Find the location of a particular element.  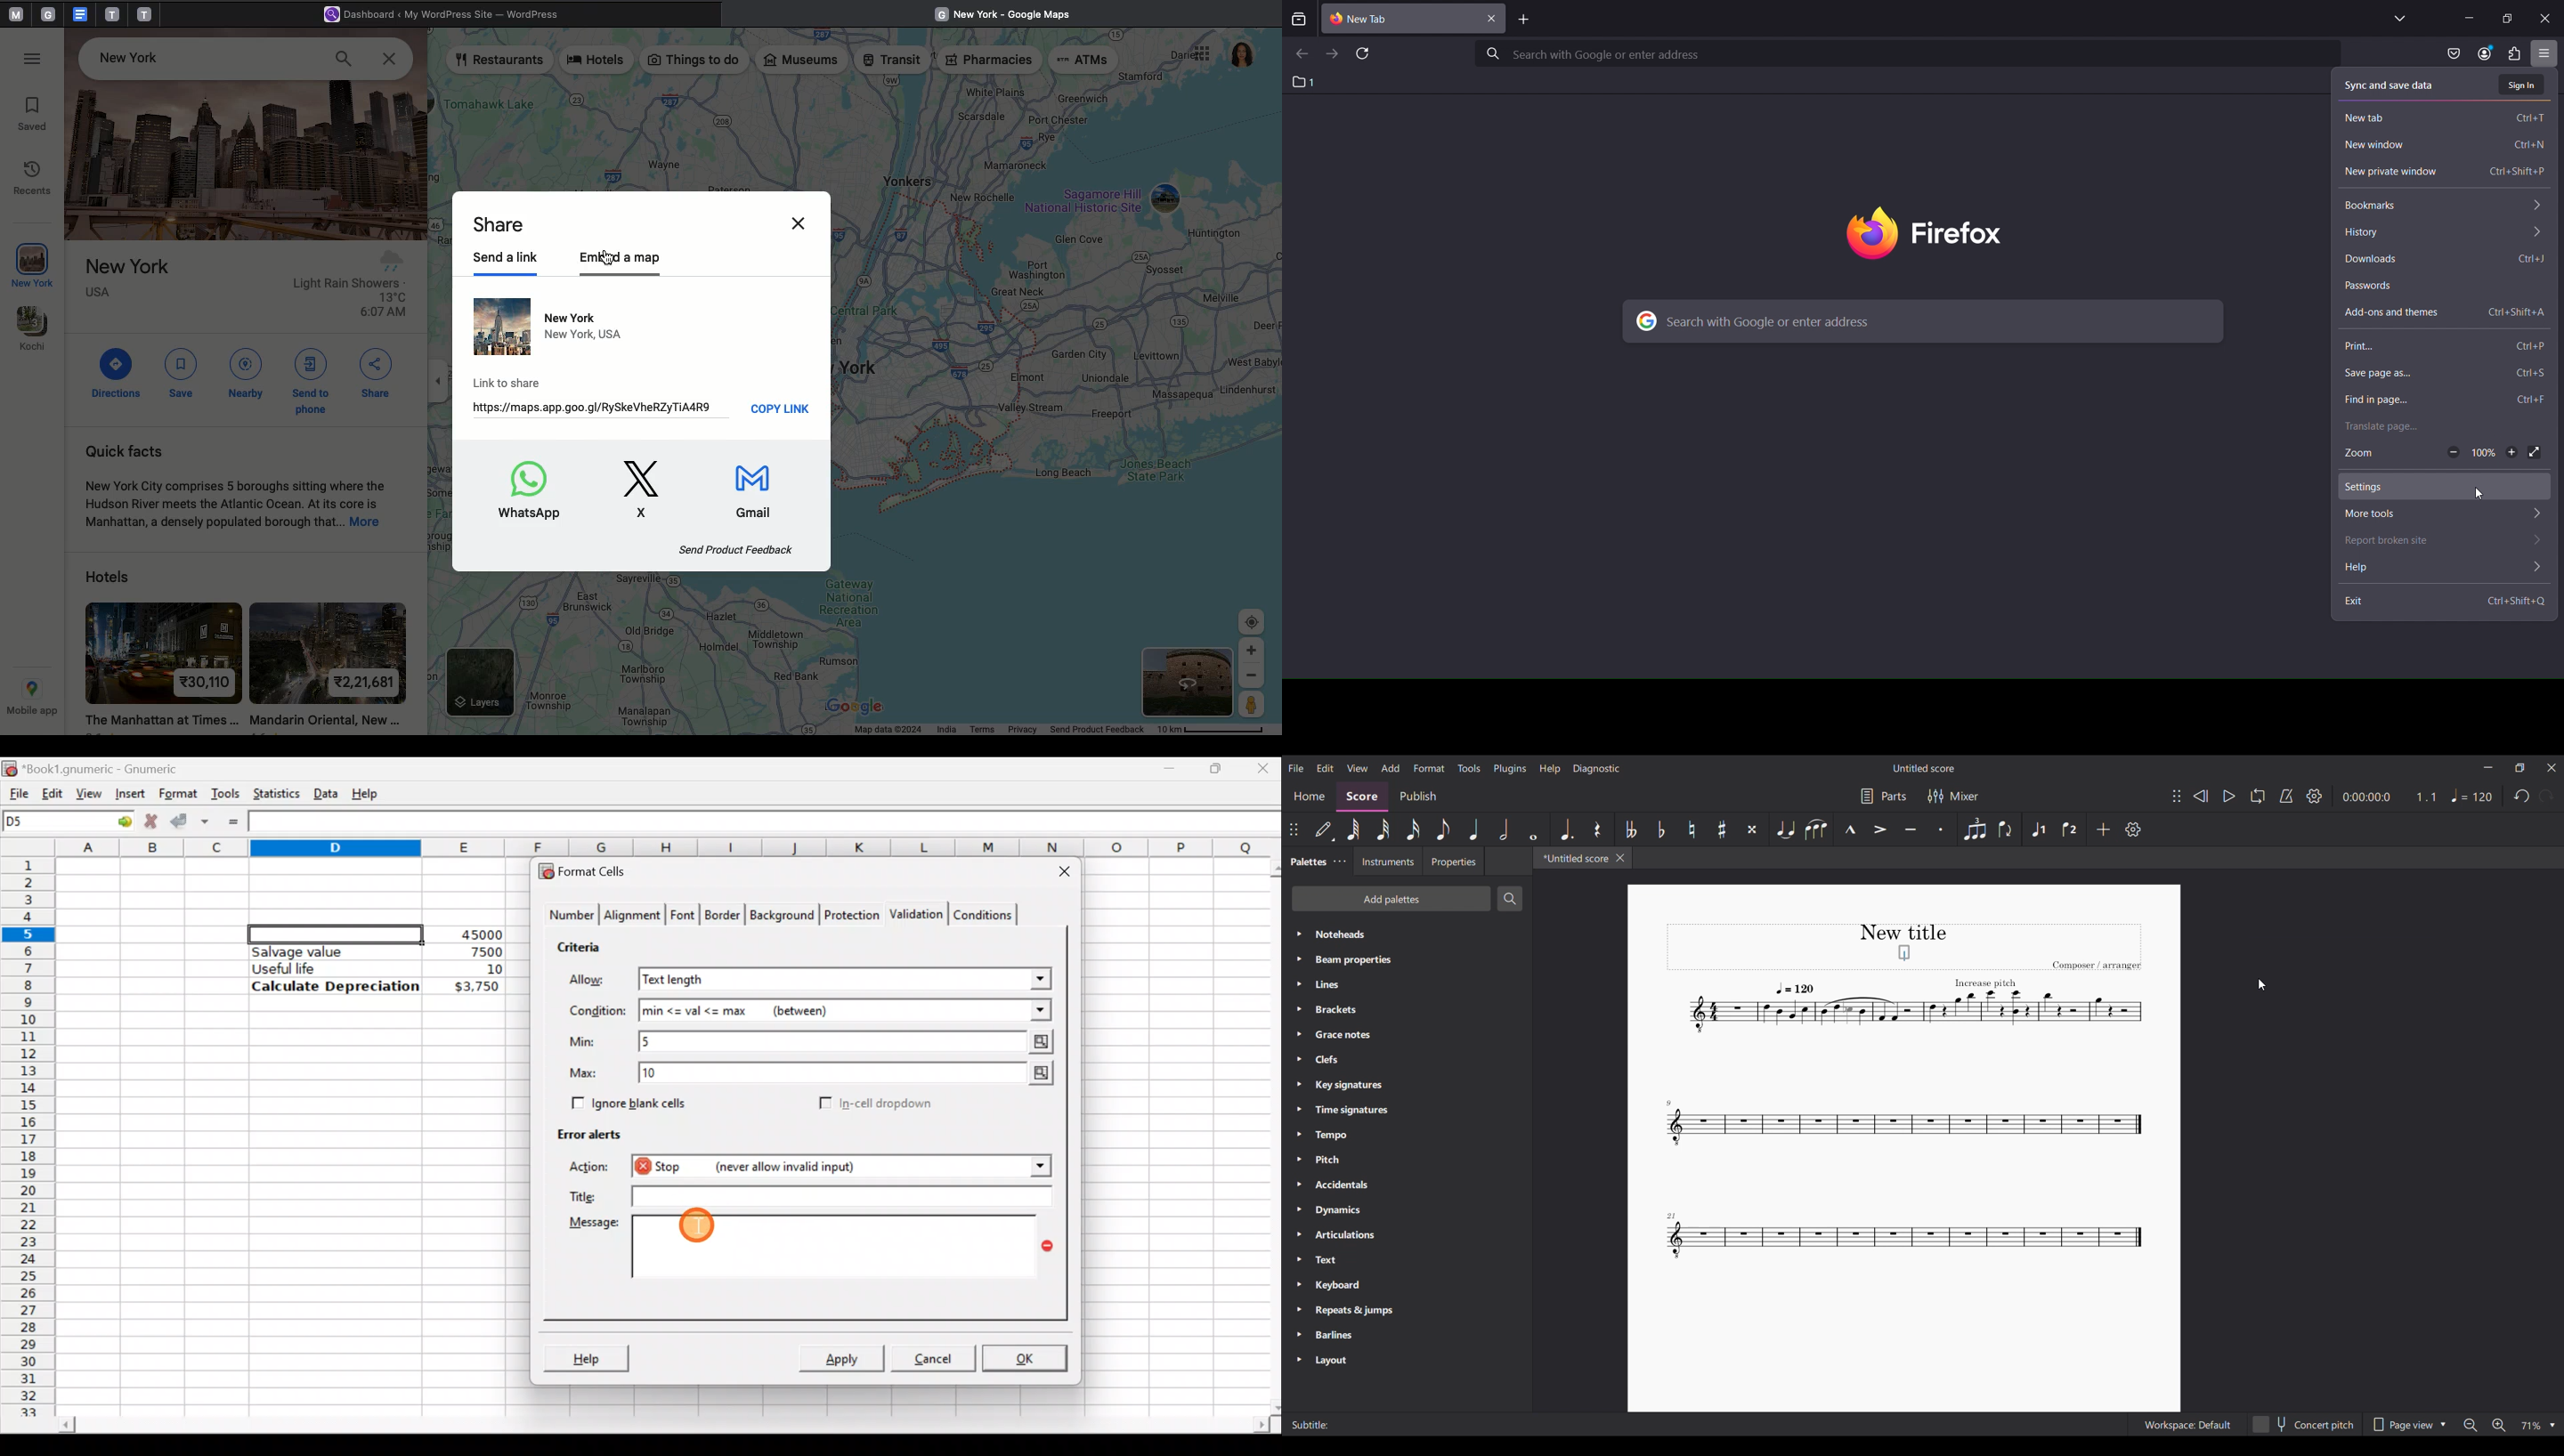

Staccato is located at coordinates (1941, 829).